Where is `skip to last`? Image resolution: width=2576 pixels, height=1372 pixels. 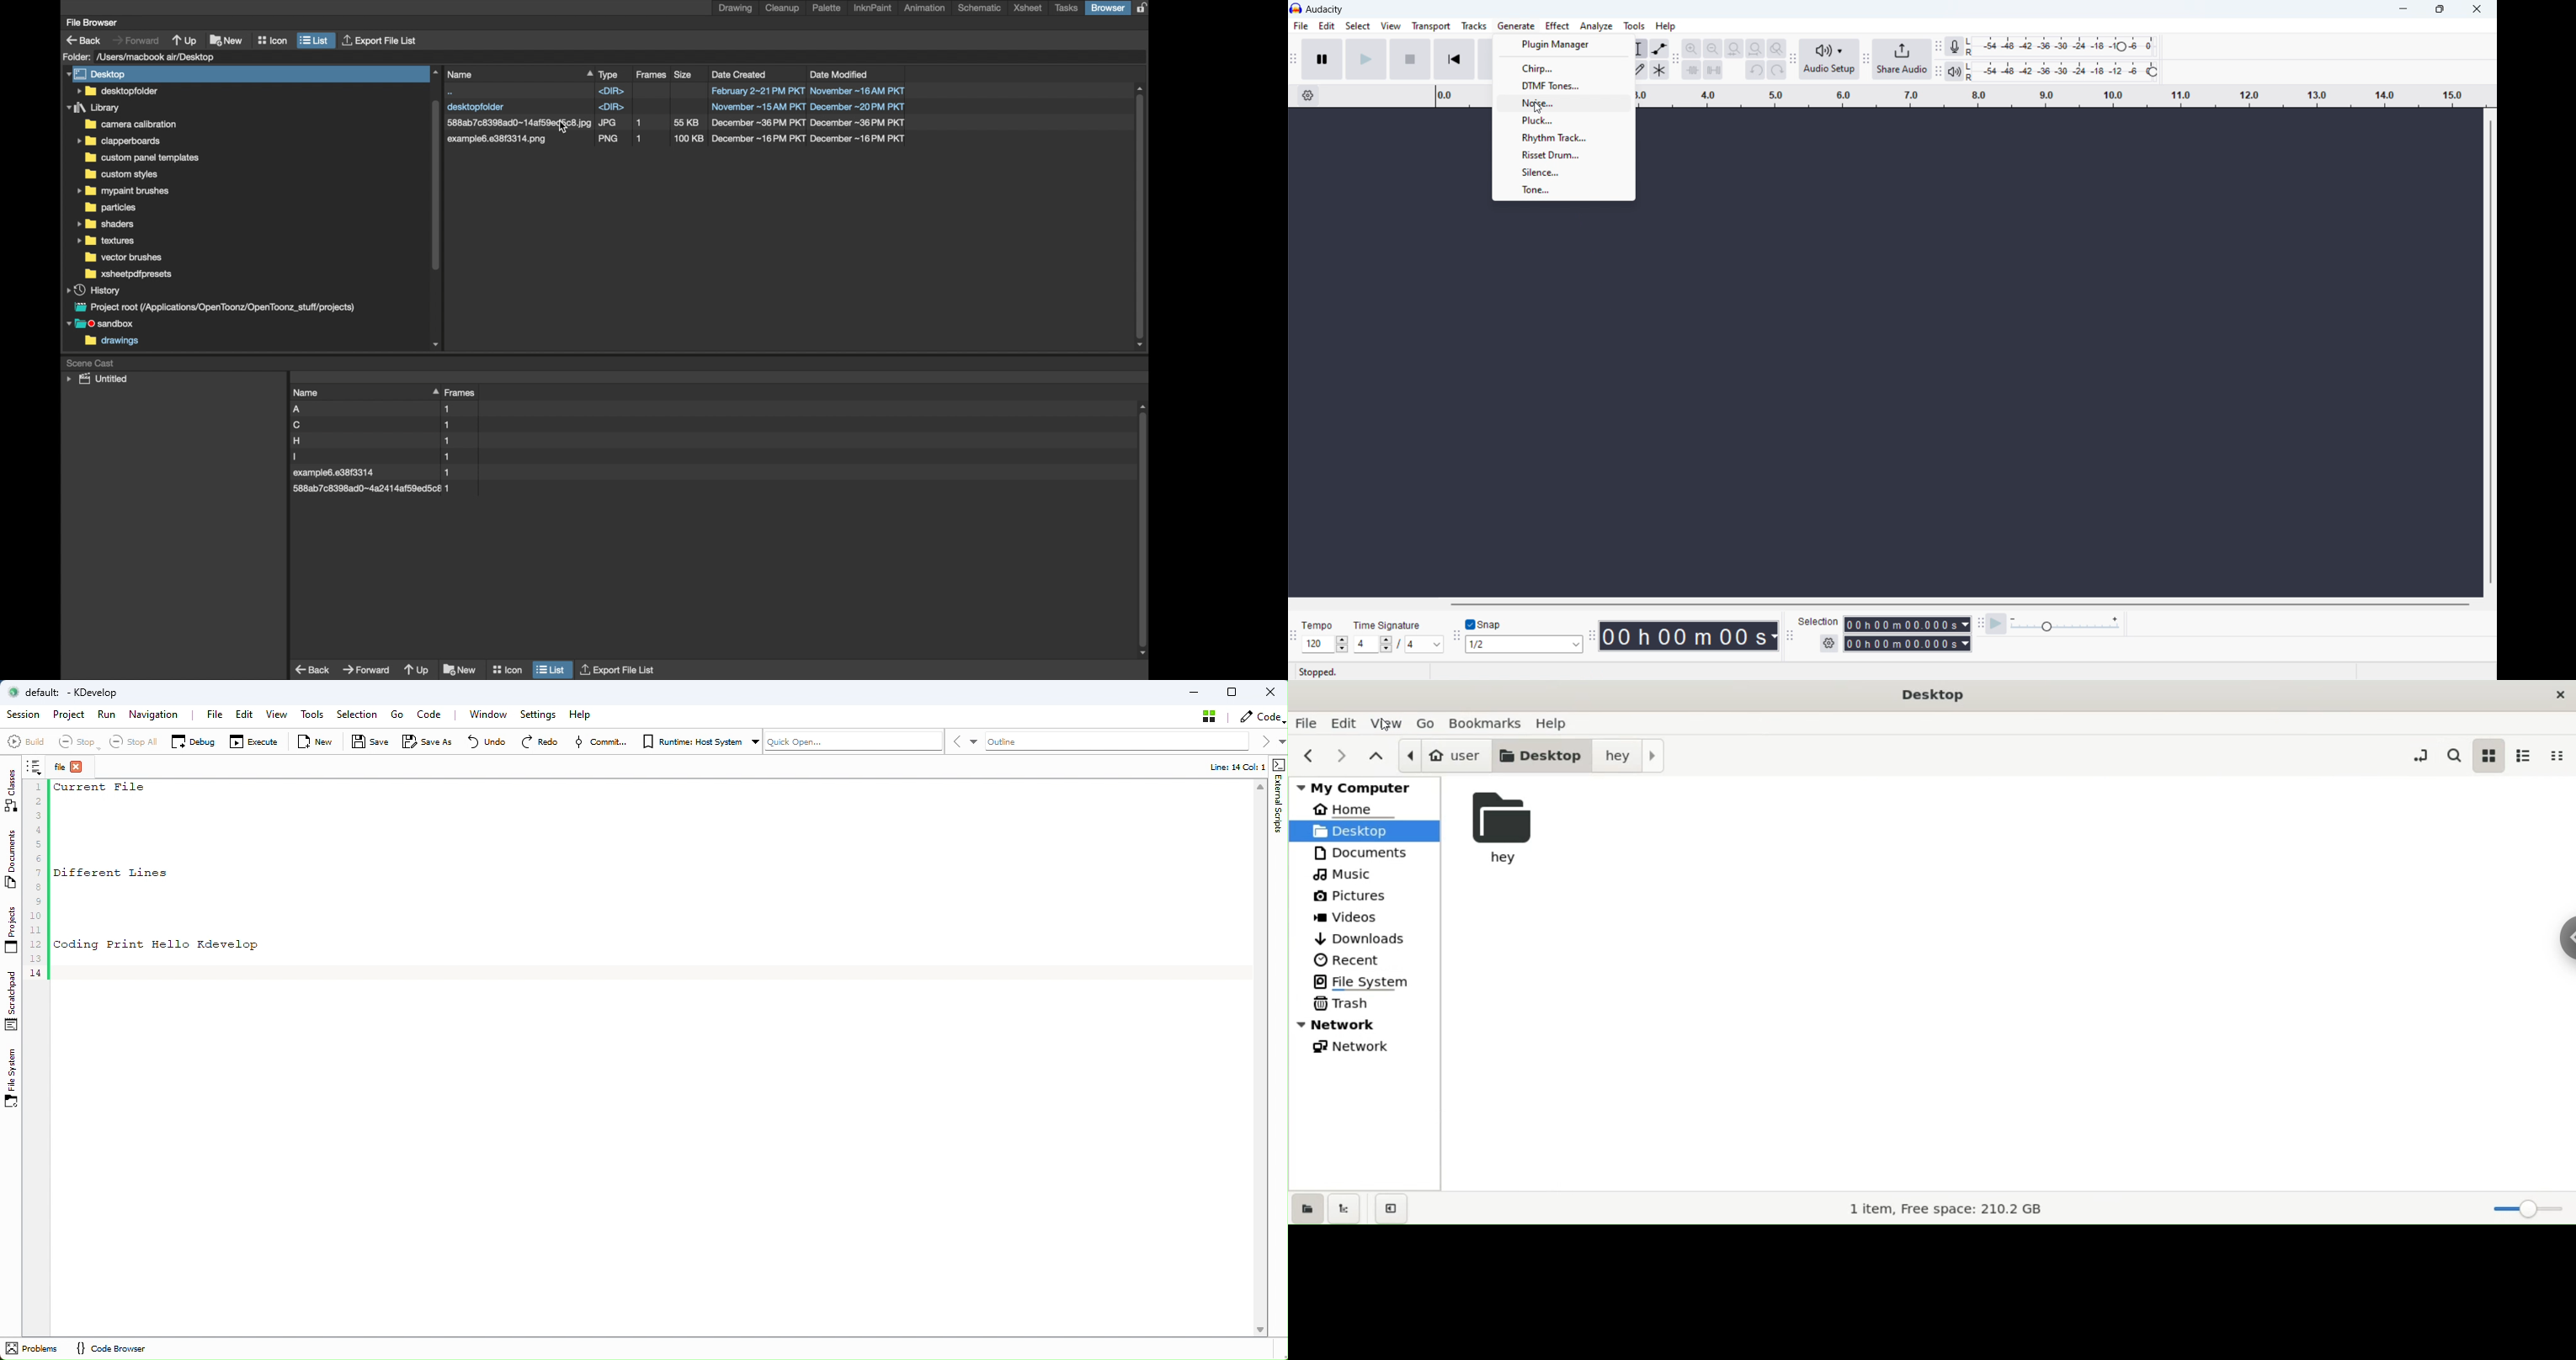
skip to last is located at coordinates (1485, 59).